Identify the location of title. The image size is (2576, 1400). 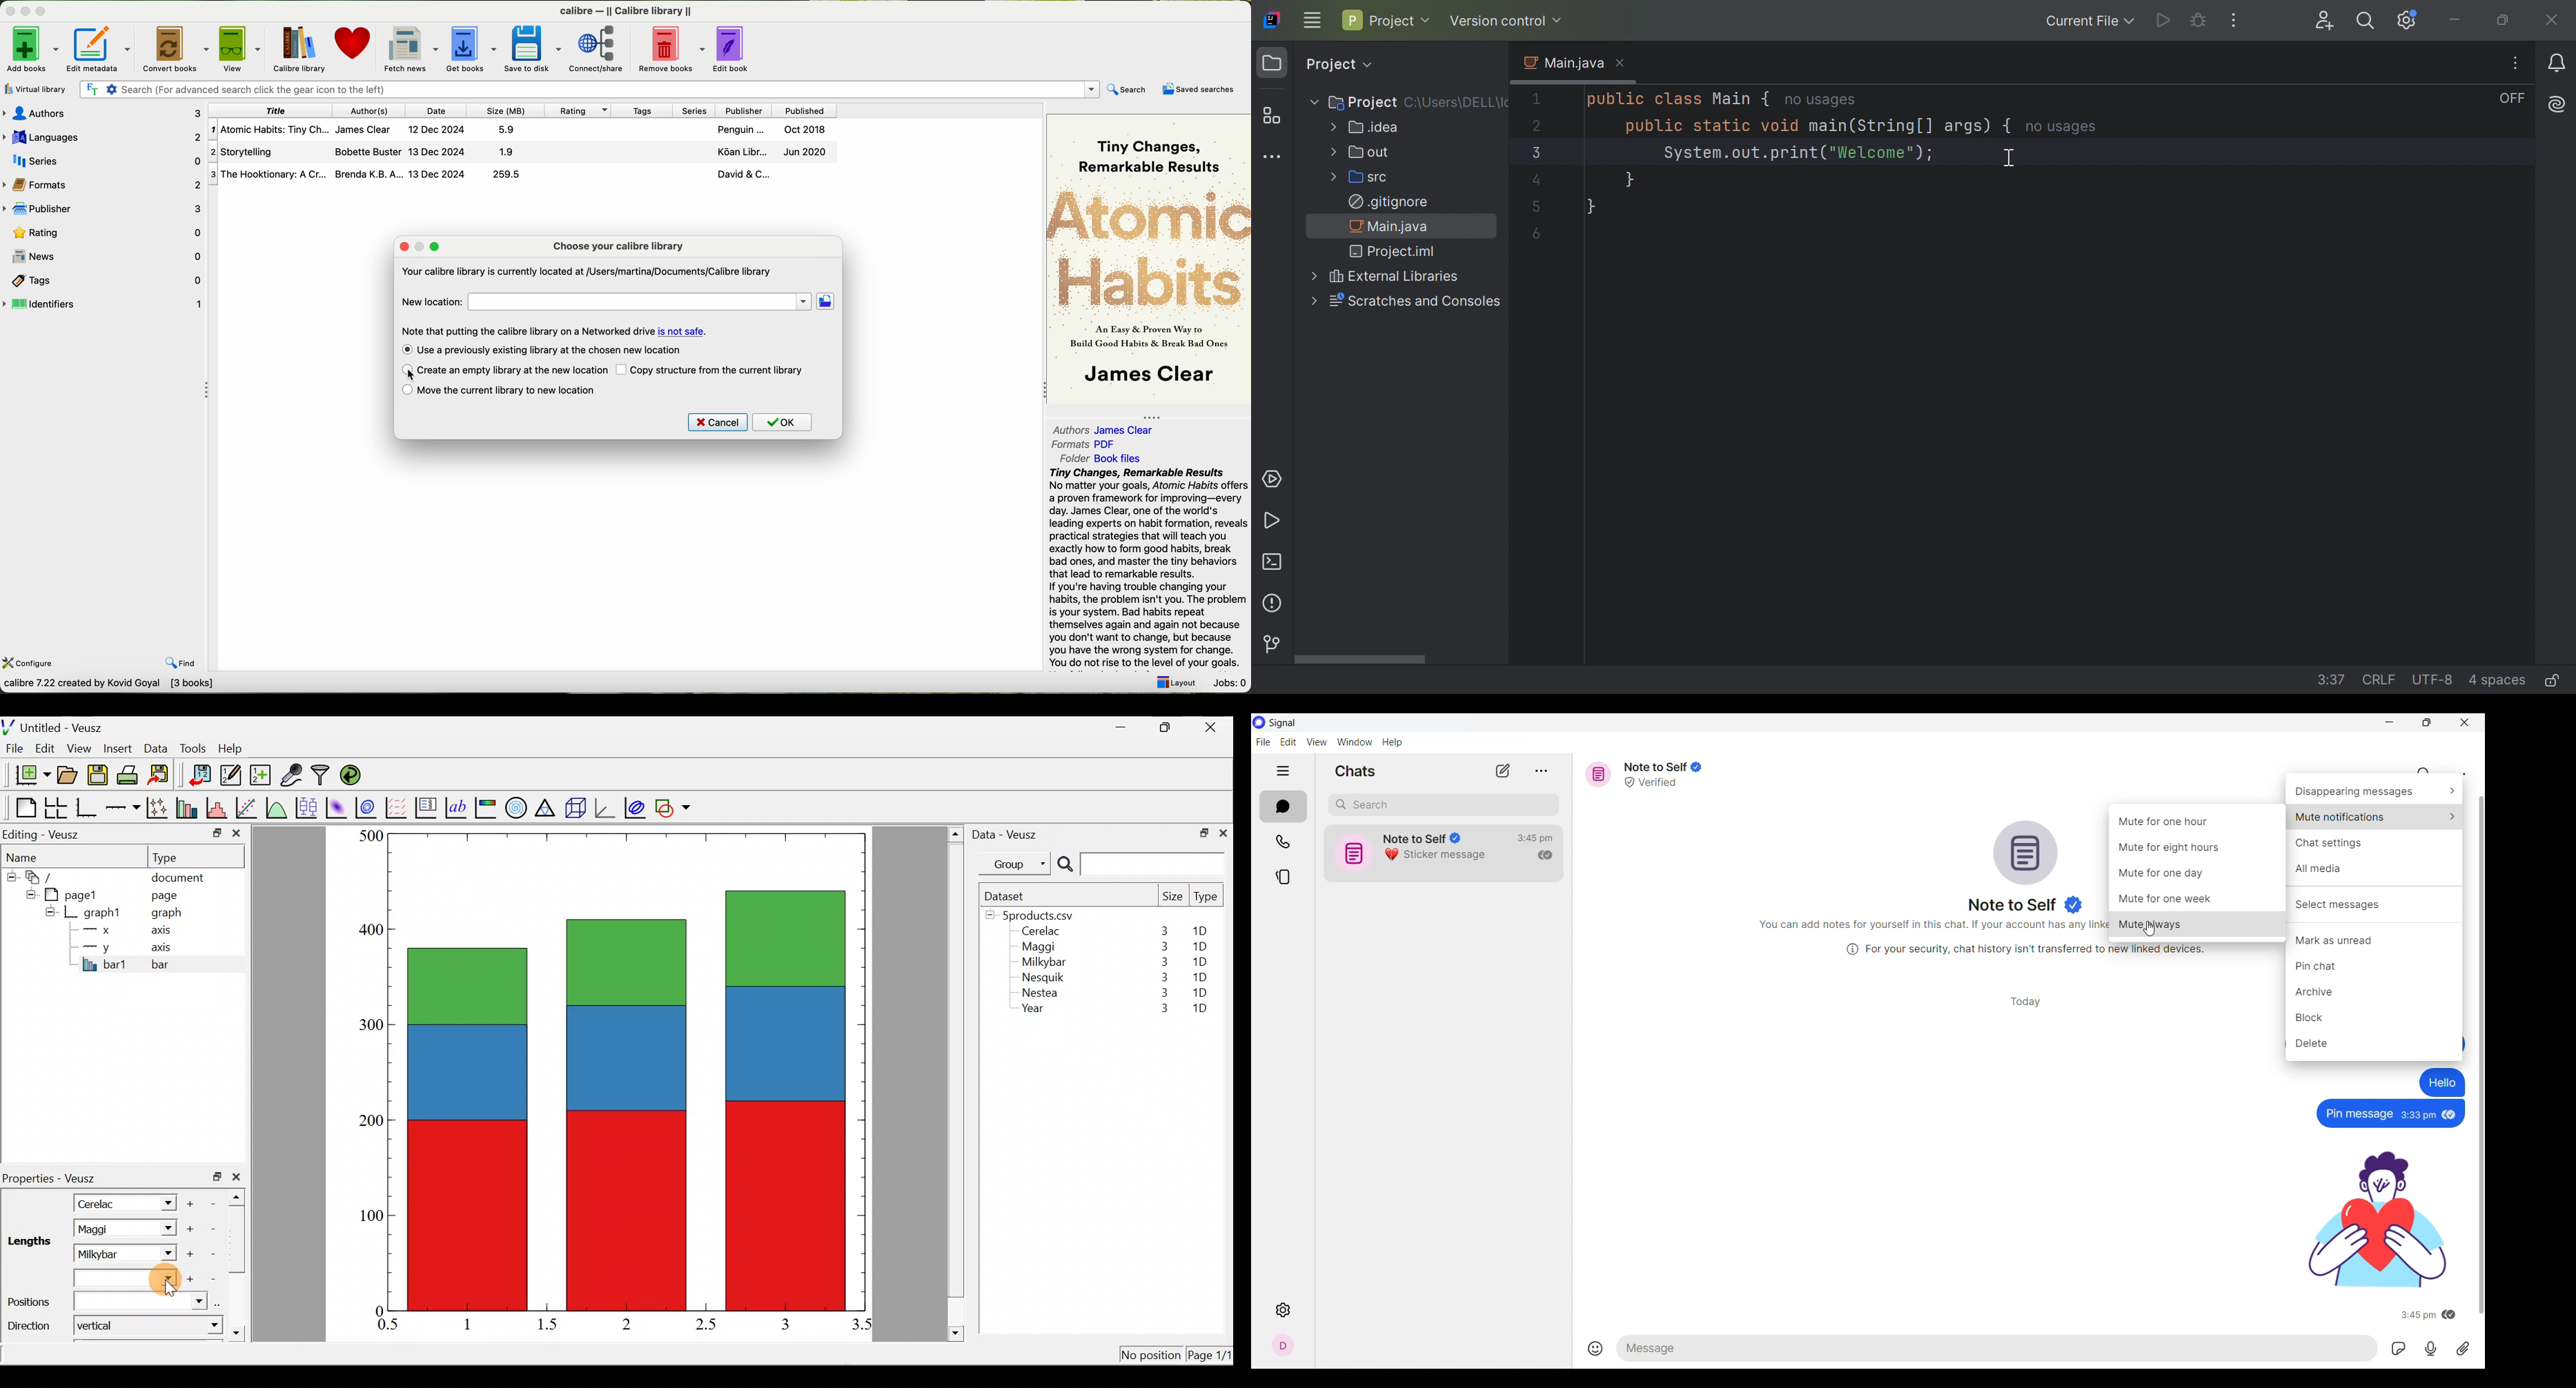
(271, 110).